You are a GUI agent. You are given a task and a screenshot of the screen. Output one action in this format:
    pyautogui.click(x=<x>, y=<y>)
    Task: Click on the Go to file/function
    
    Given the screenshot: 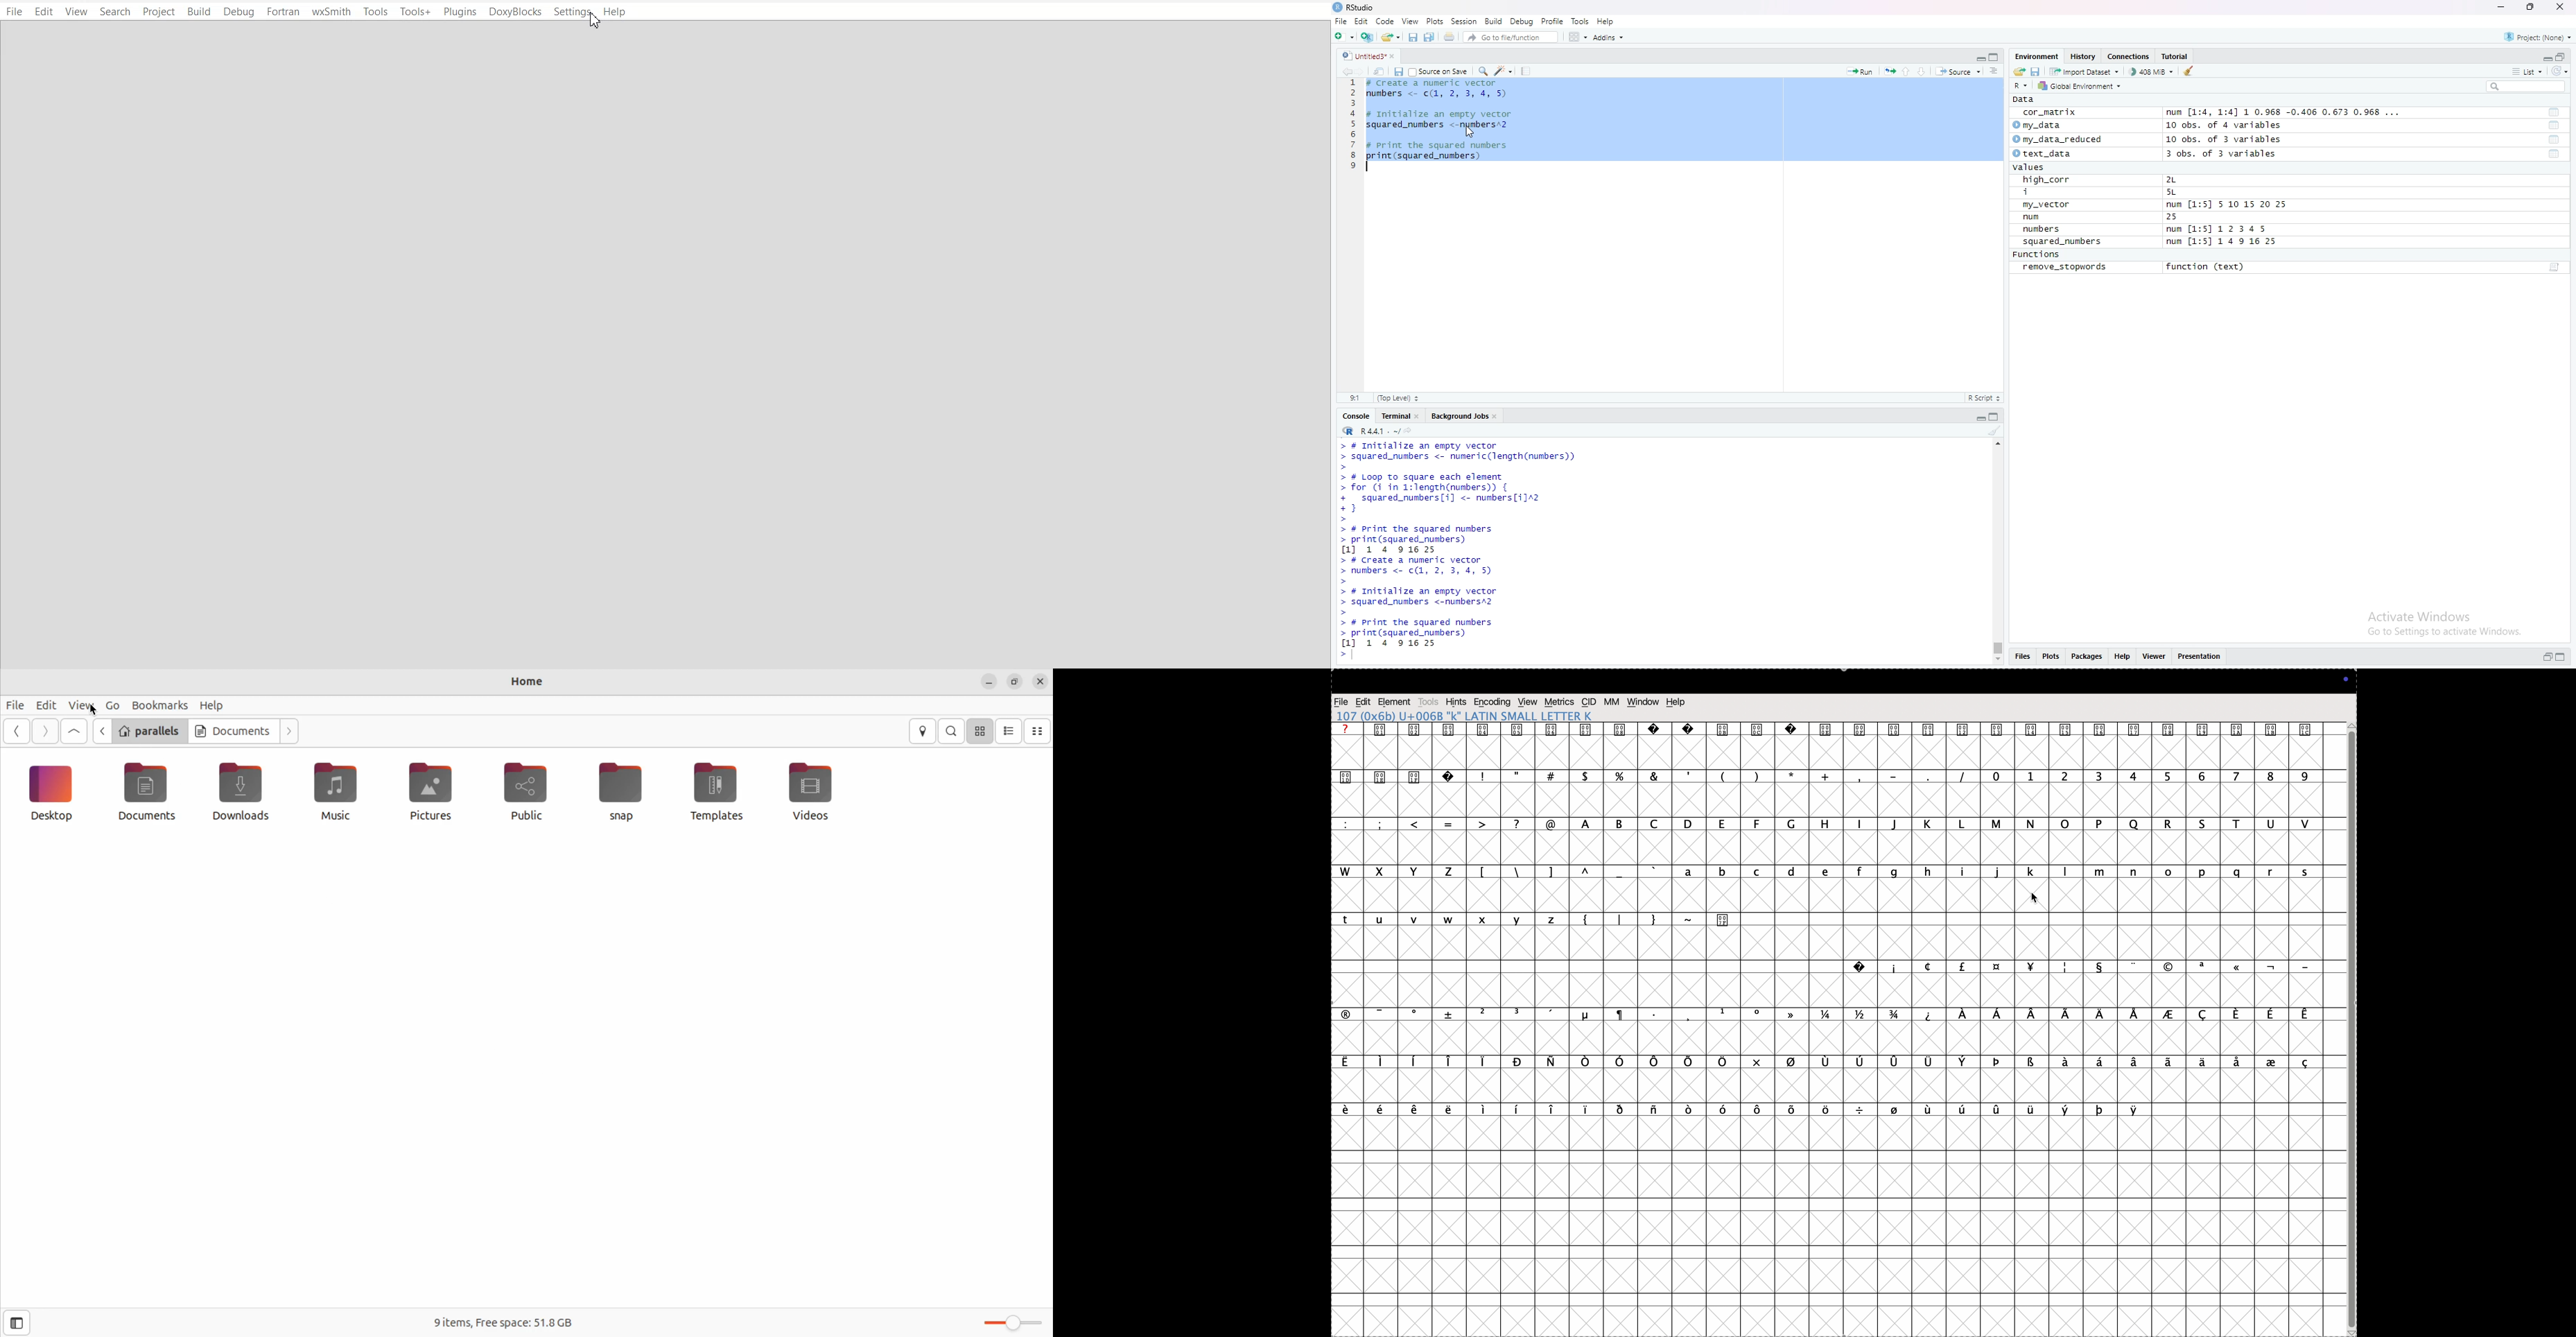 What is the action you would take?
    pyautogui.click(x=1509, y=36)
    